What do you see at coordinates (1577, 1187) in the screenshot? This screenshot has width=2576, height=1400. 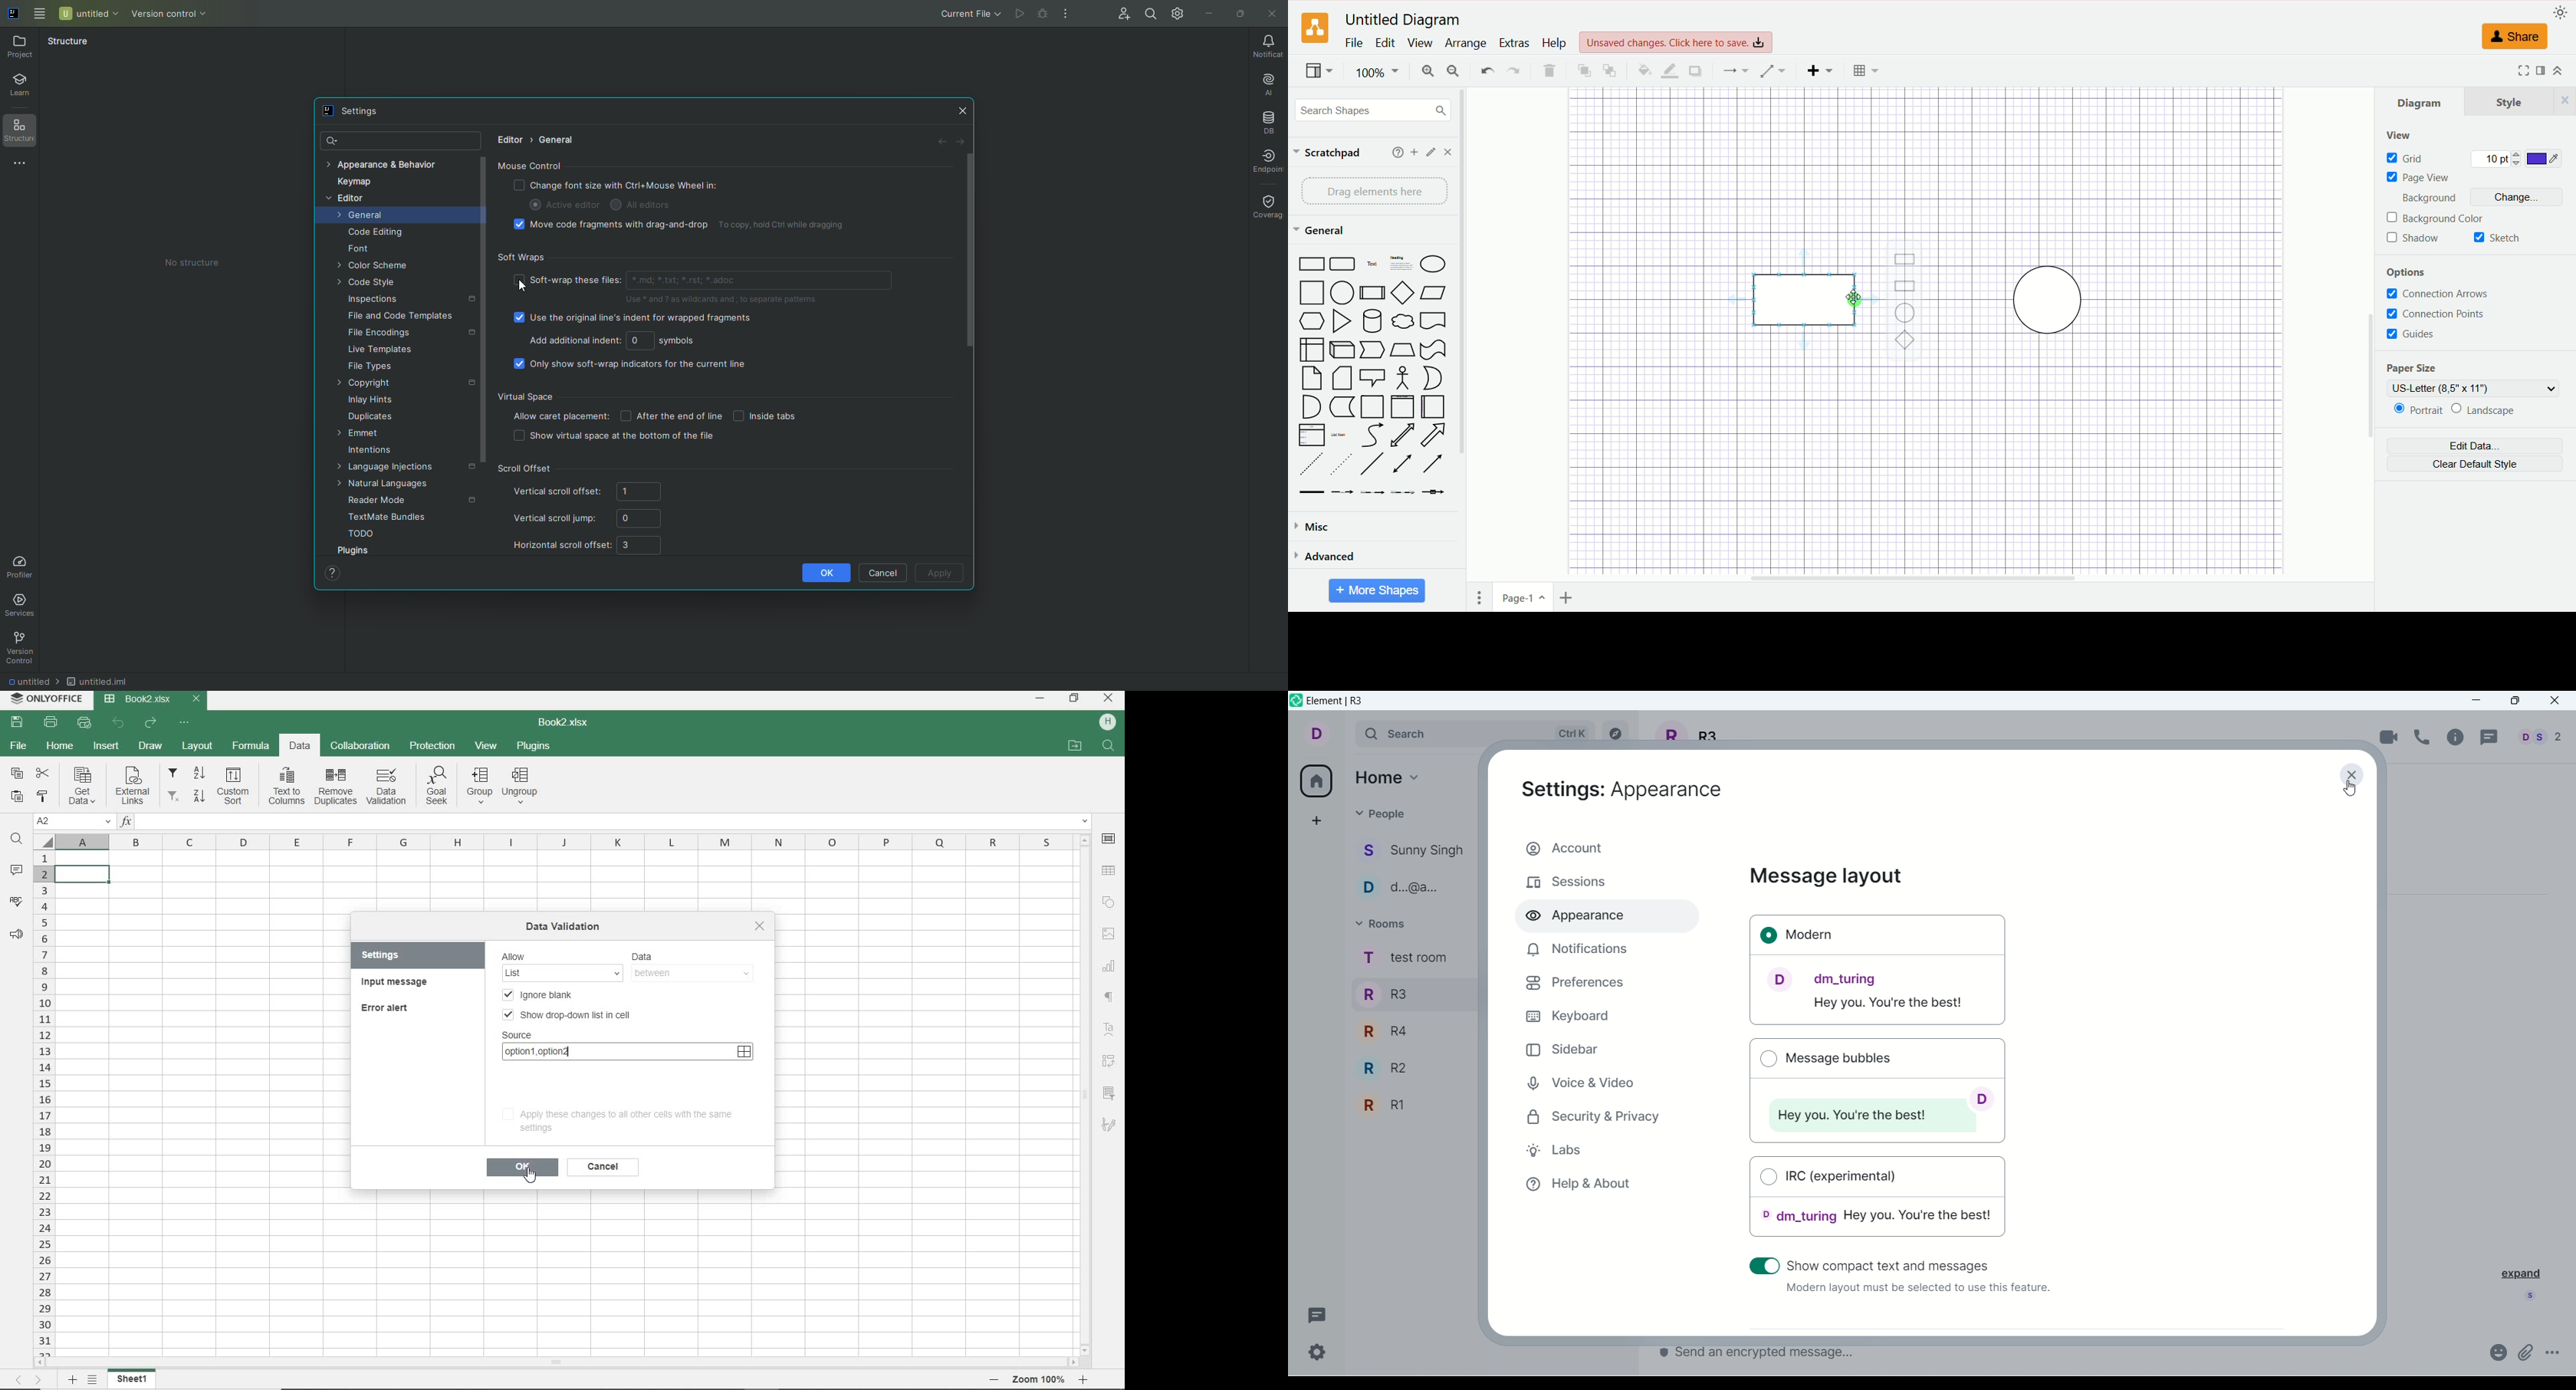 I see `help & about` at bounding box center [1577, 1187].